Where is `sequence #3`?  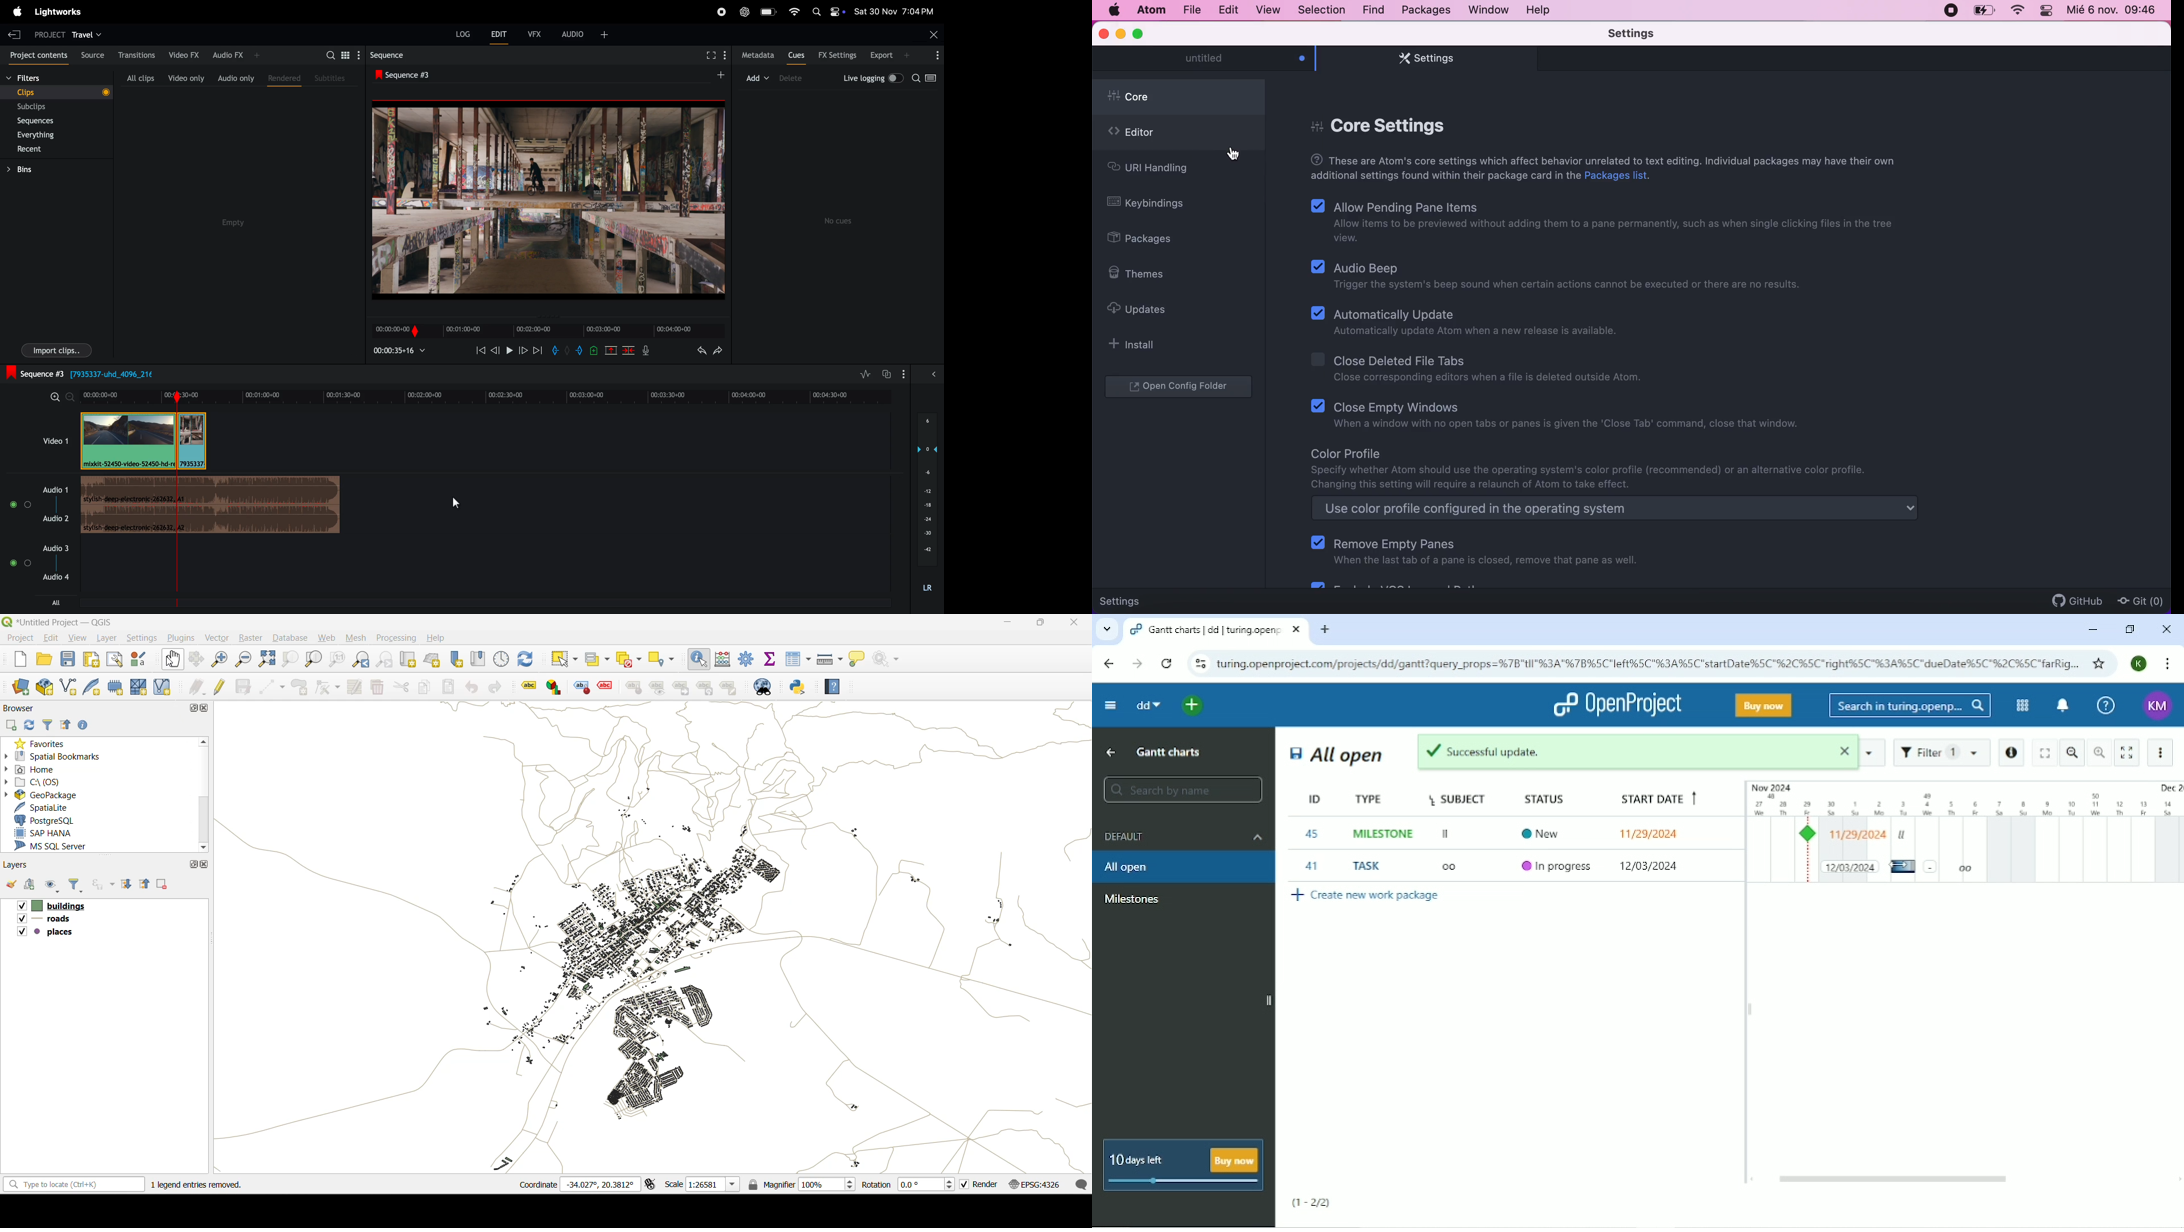
sequence #3 is located at coordinates (412, 73).